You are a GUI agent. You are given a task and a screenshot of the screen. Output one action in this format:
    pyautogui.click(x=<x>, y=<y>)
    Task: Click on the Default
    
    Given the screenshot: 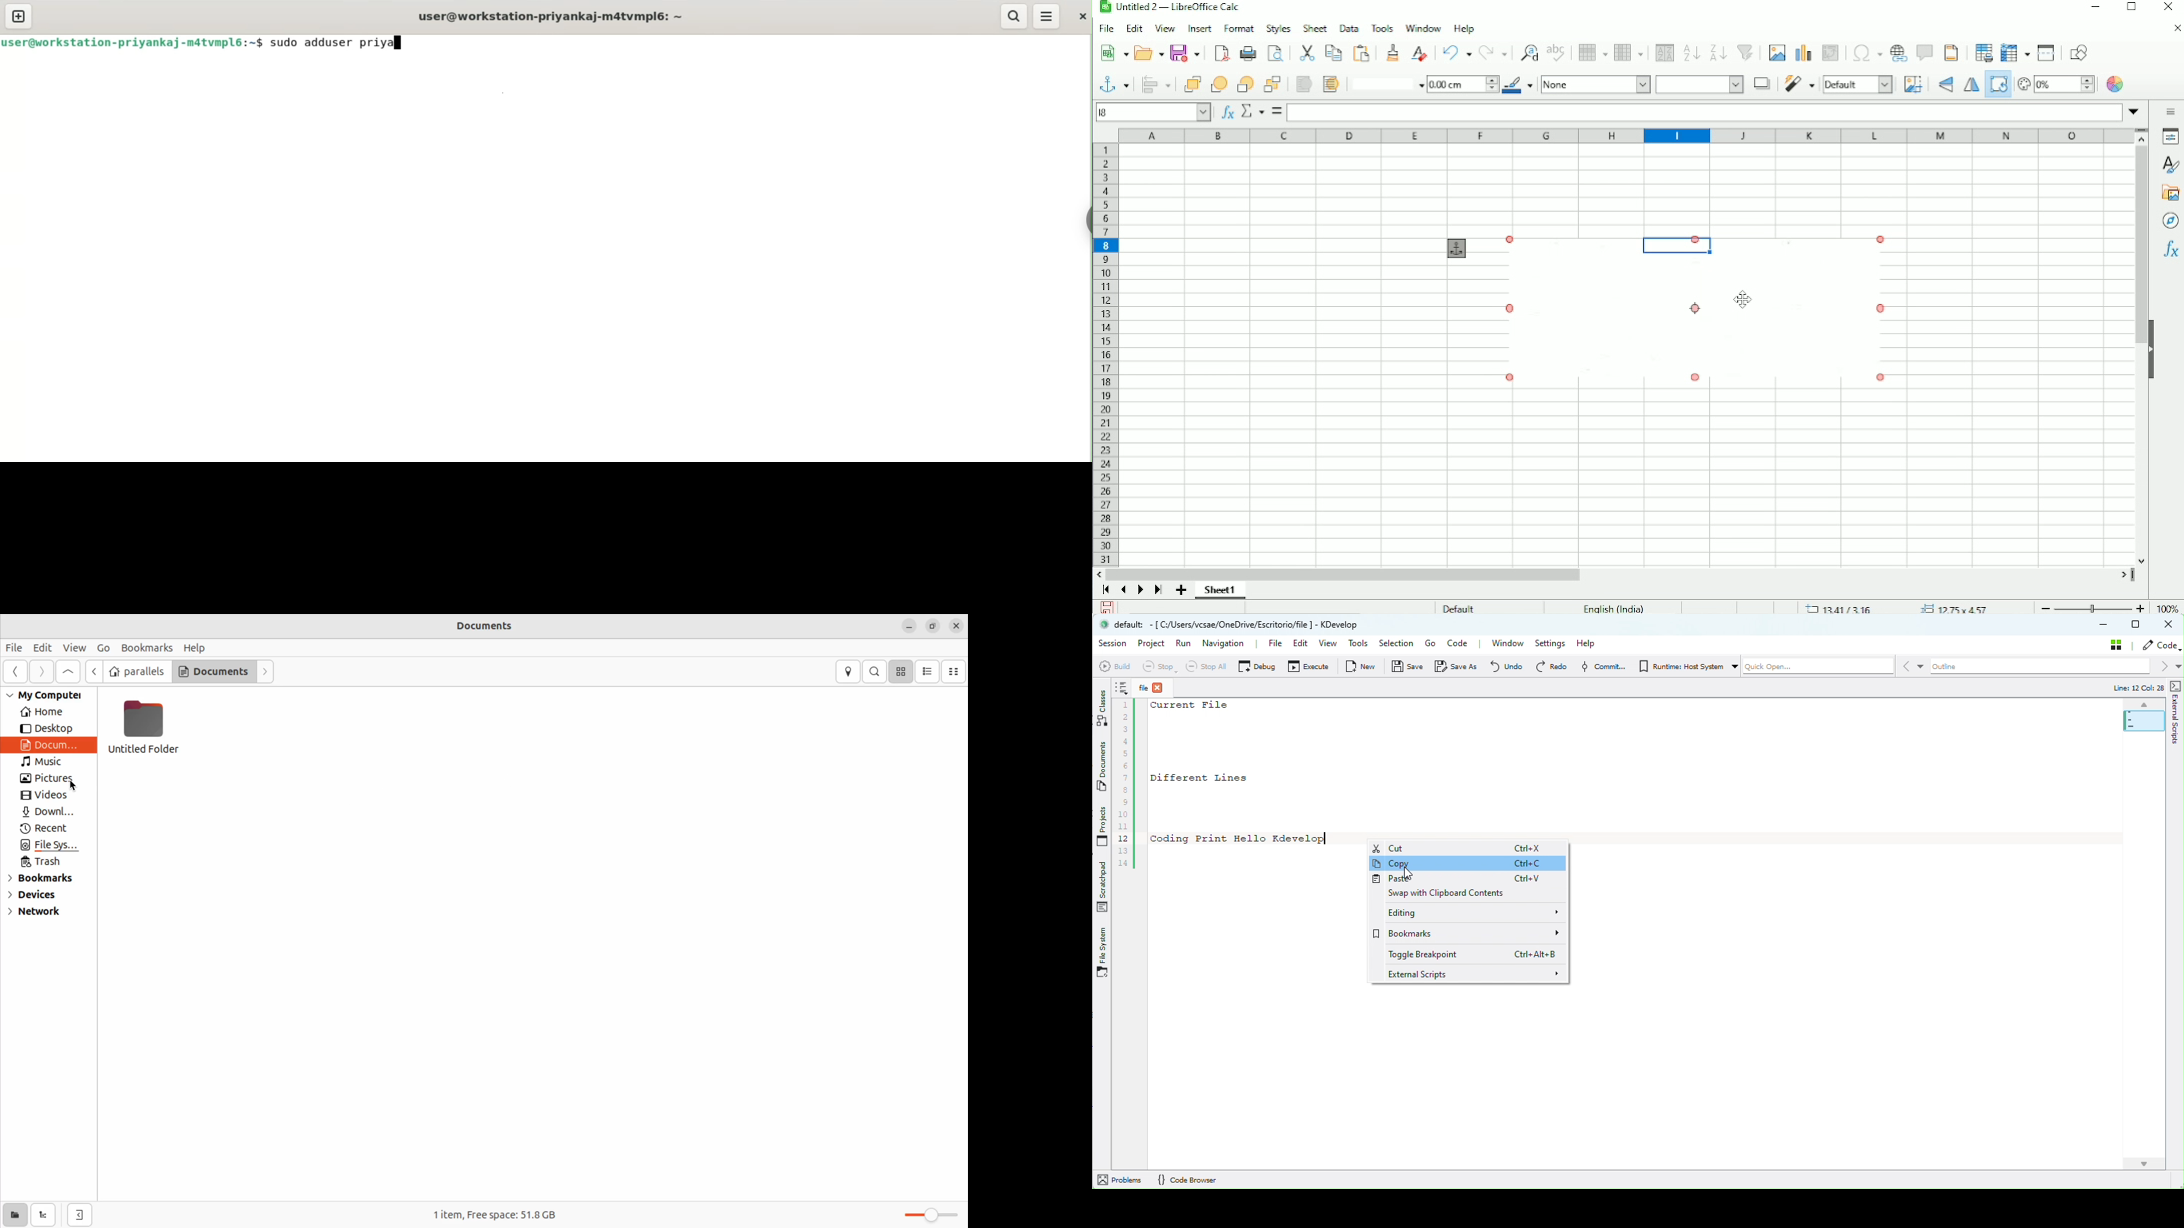 What is the action you would take?
    pyautogui.click(x=1459, y=607)
    